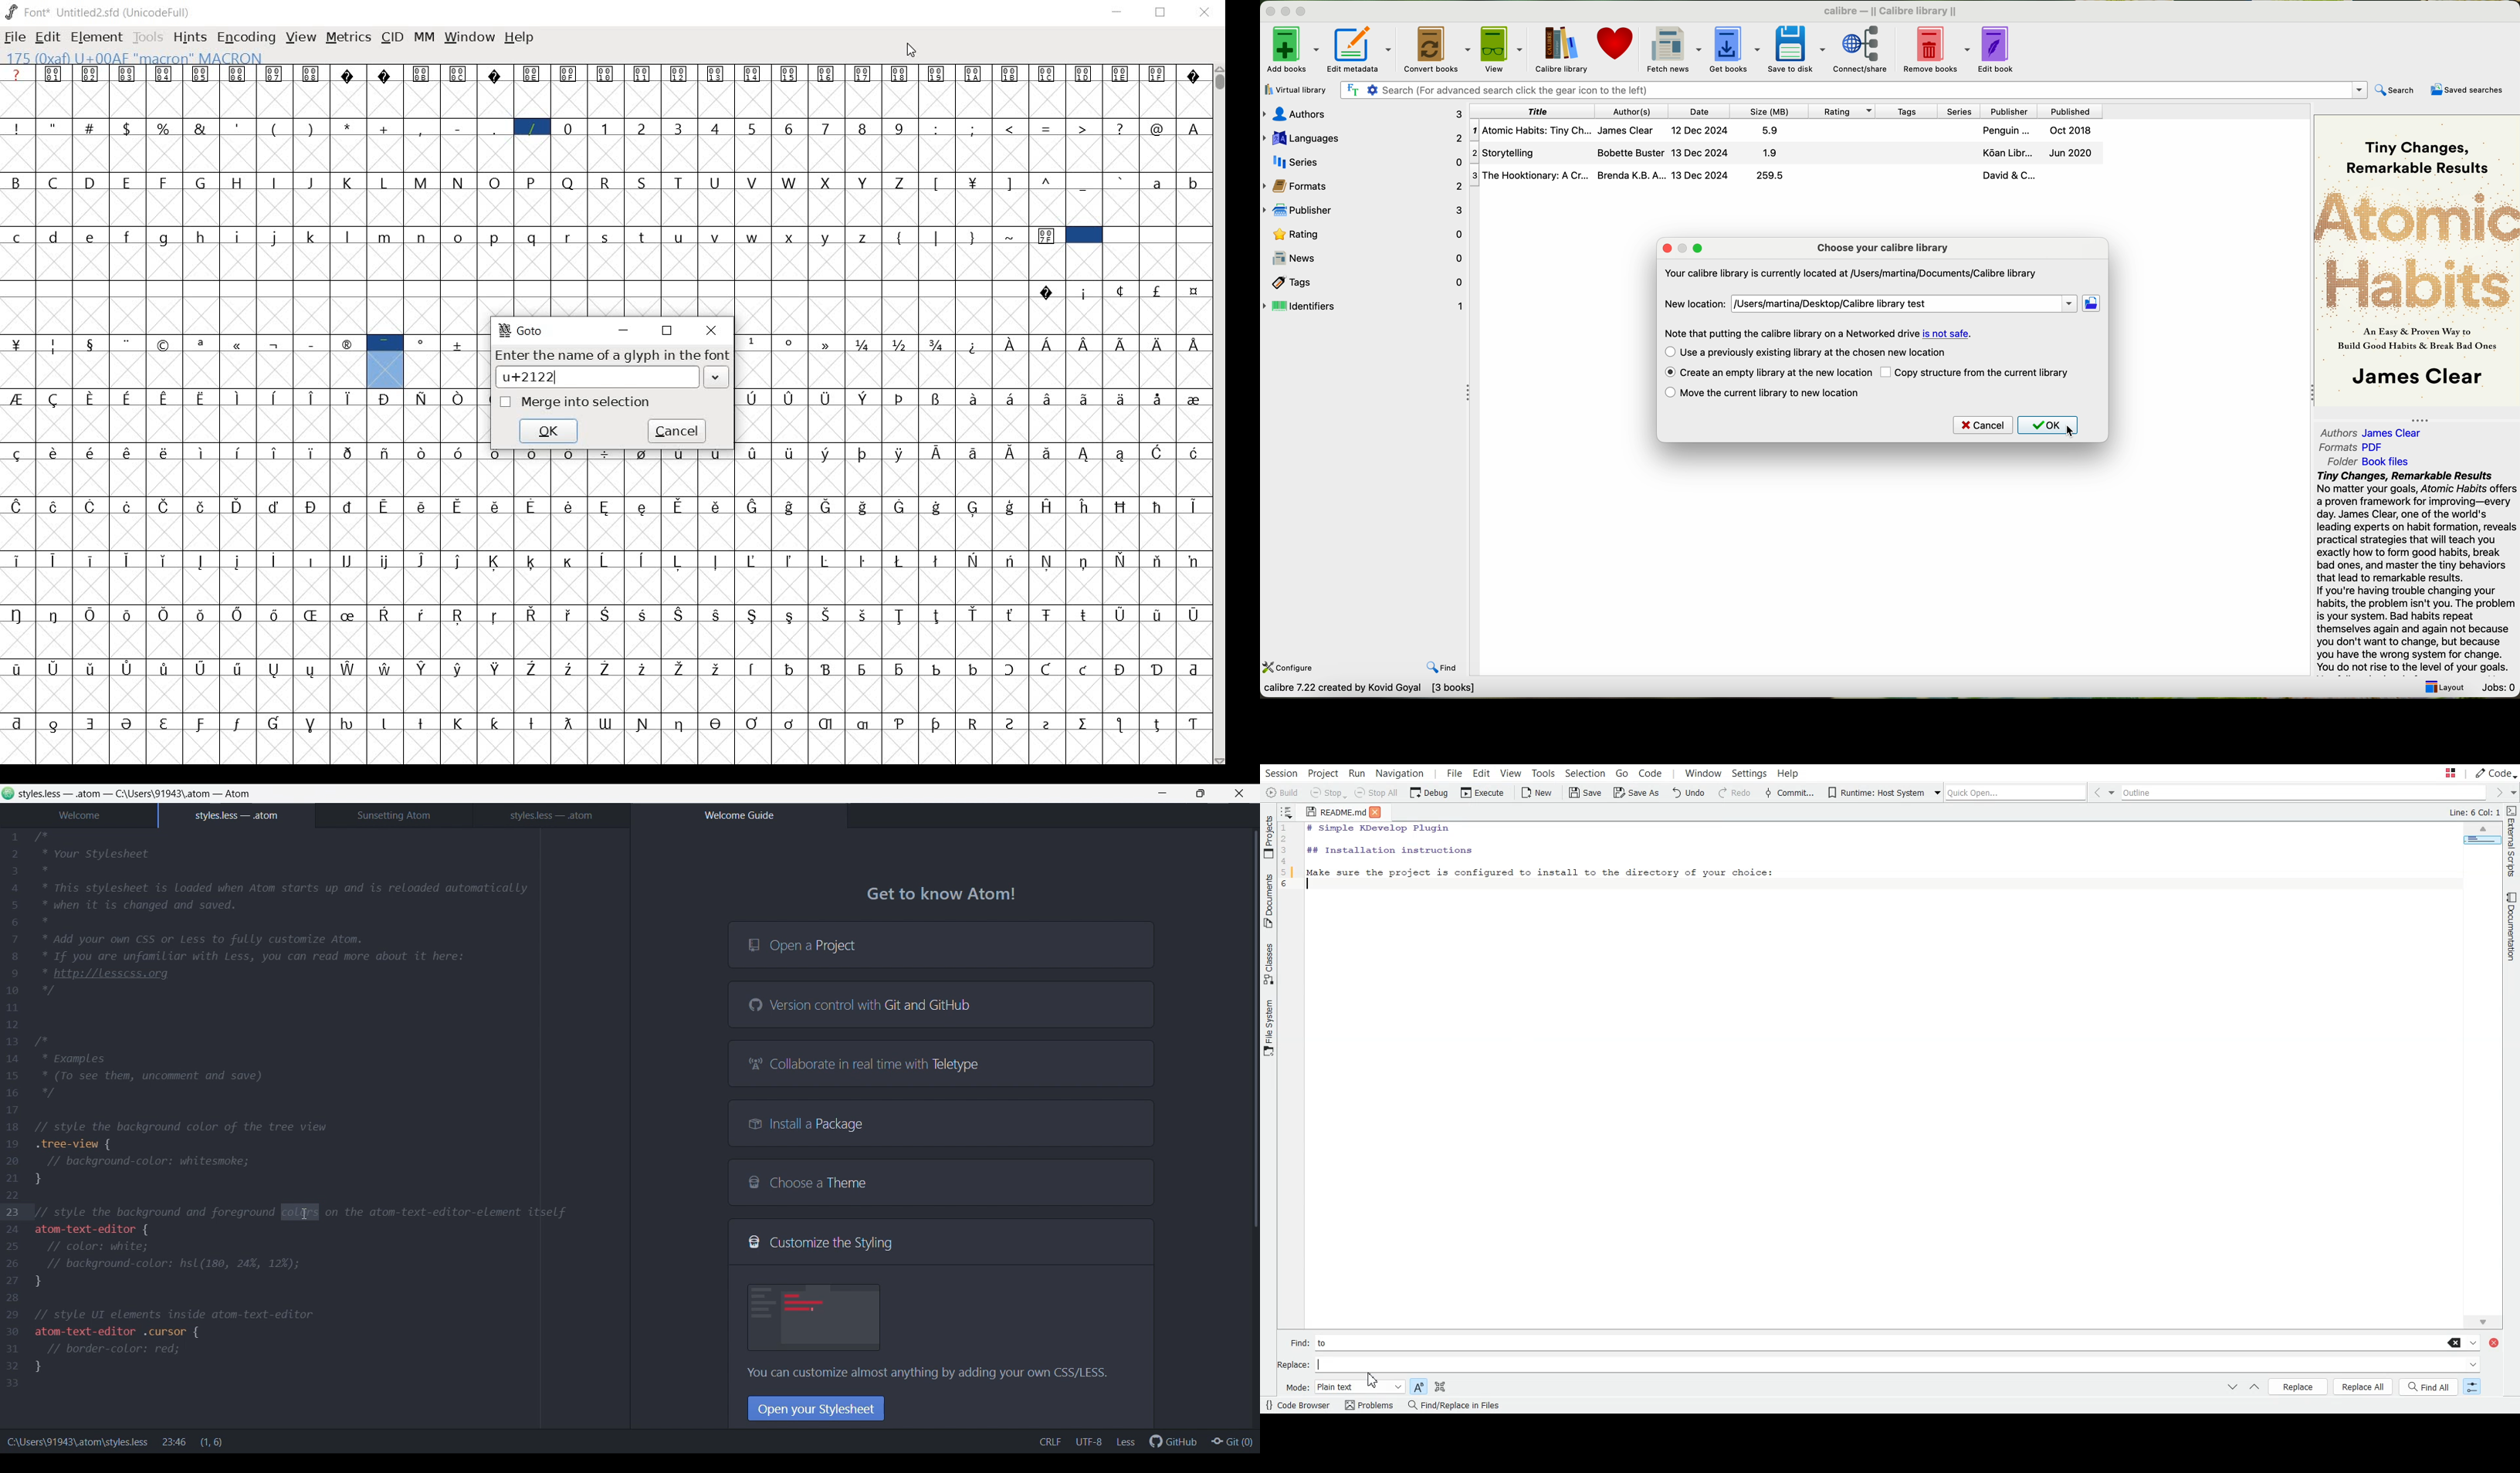  I want to click on close popup, so click(1668, 249).